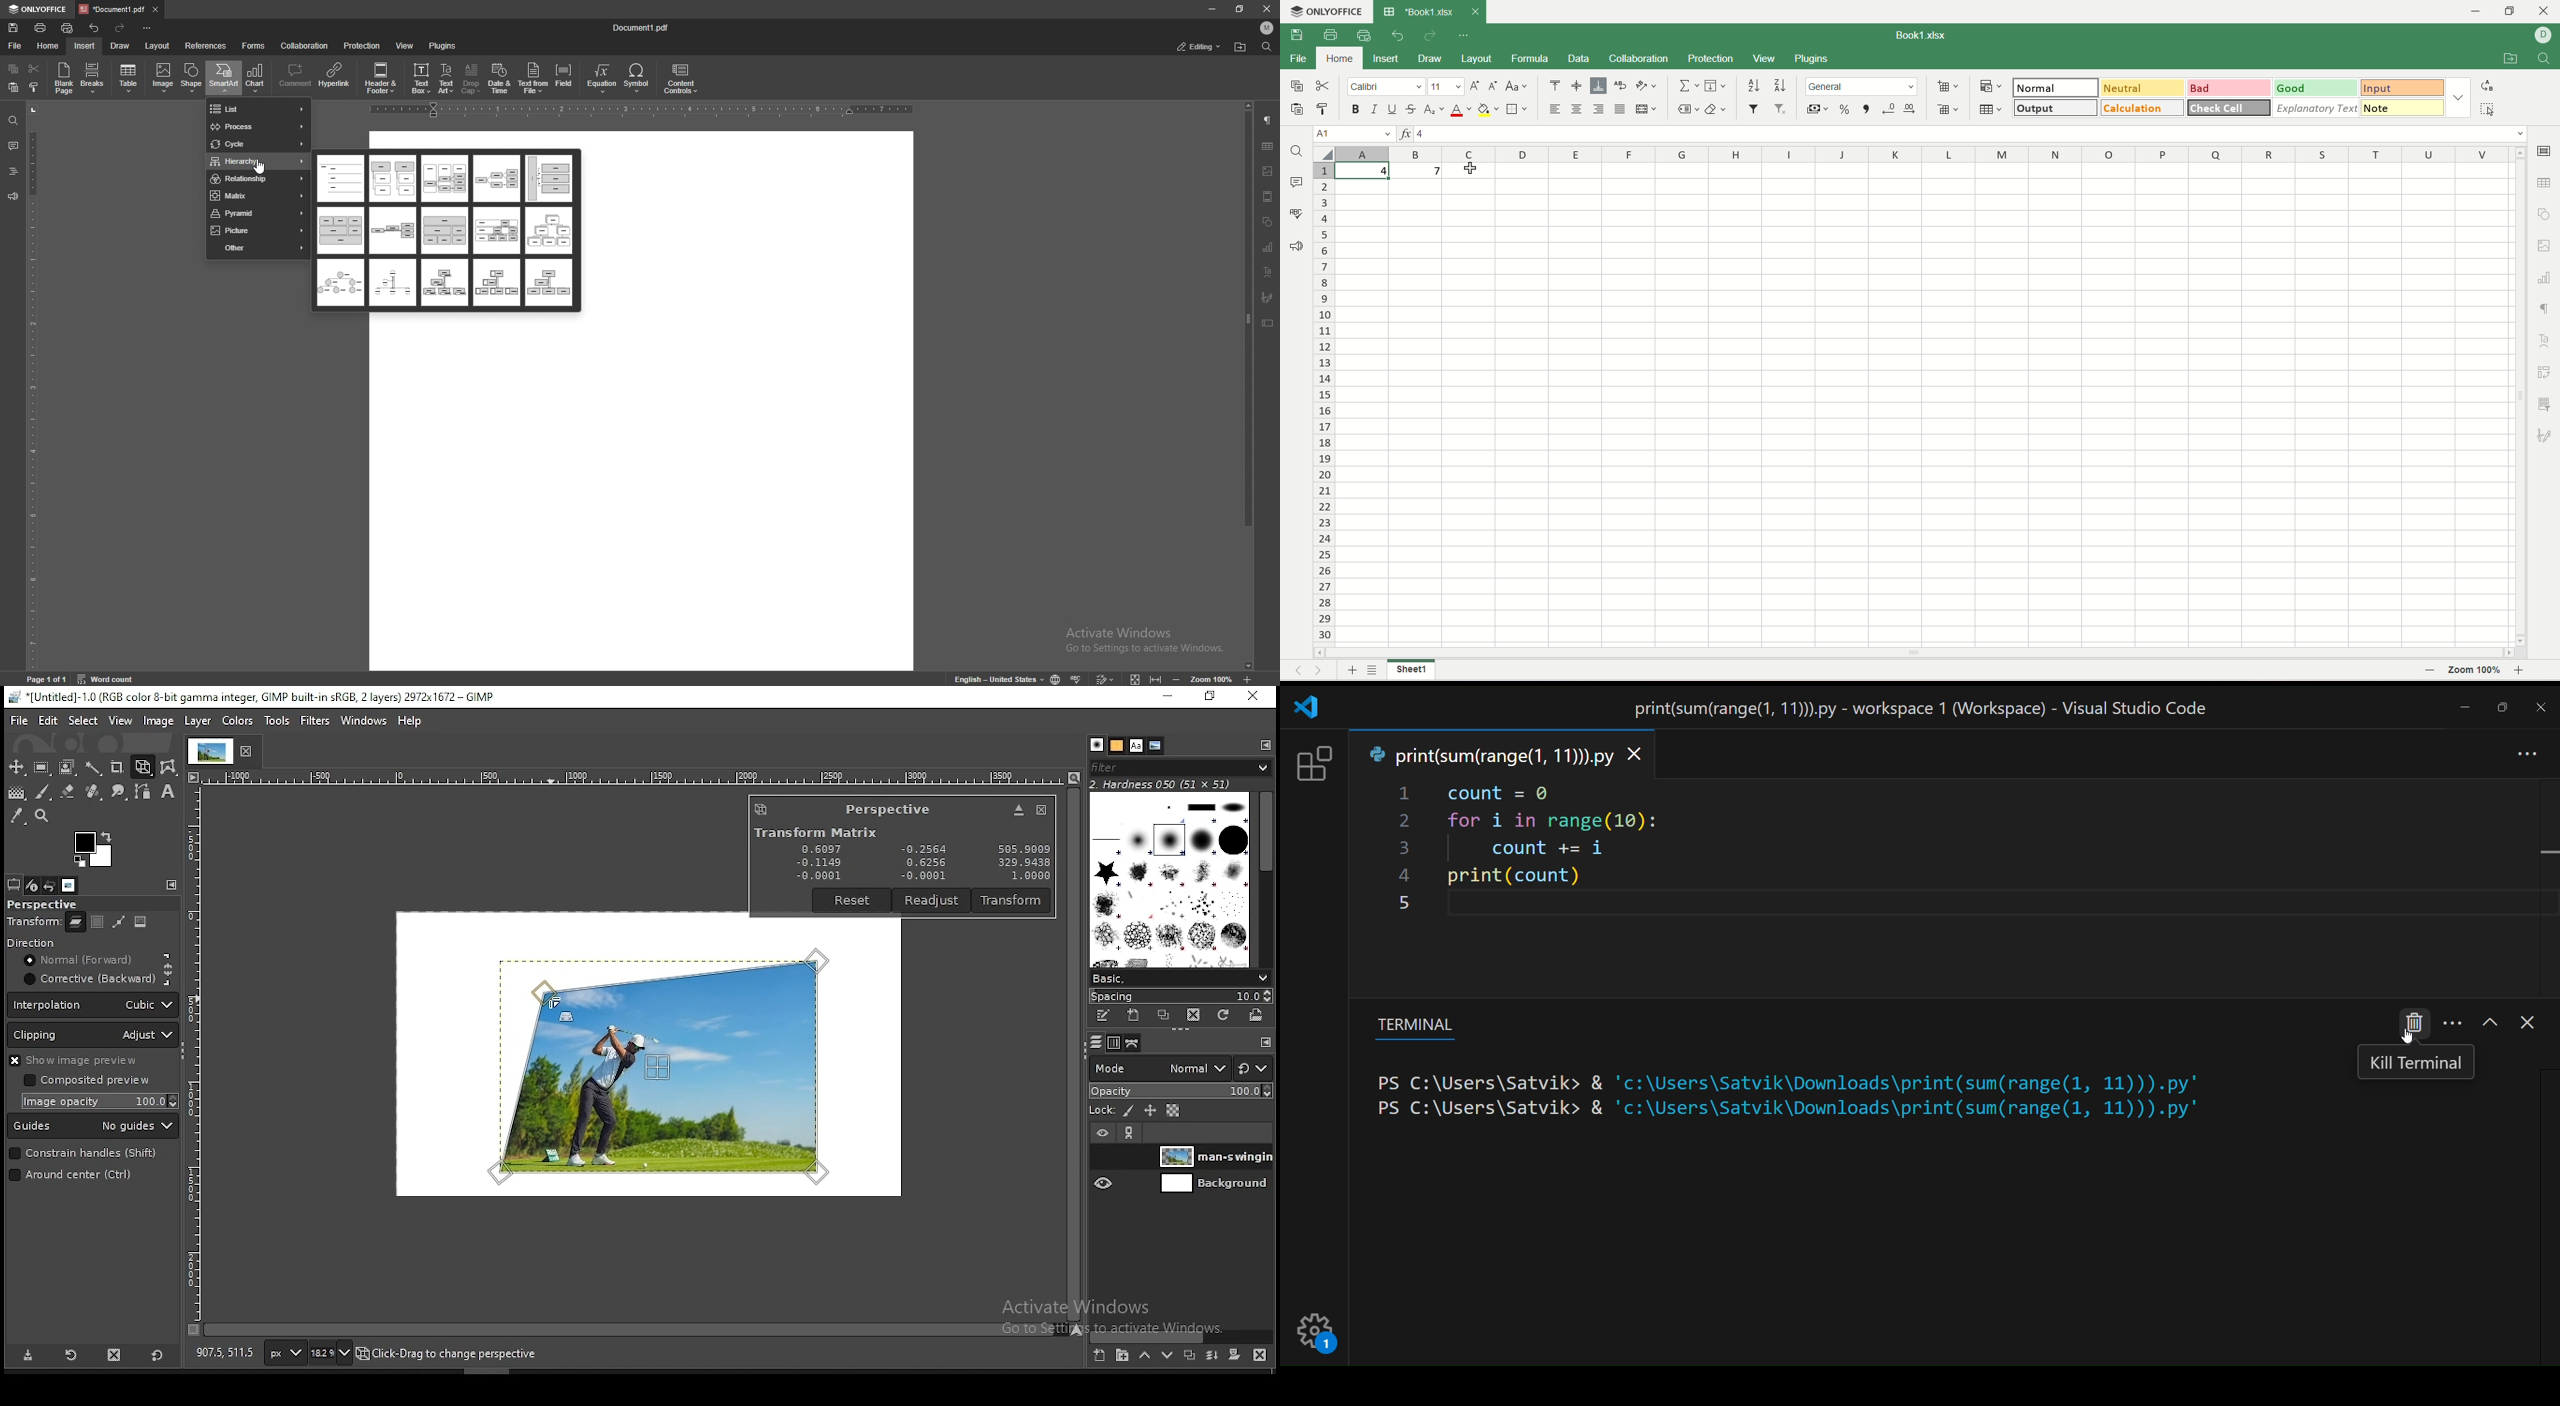 The image size is (2576, 1428). Describe the element at coordinates (157, 9) in the screenshot. I see `close tab` at that location.